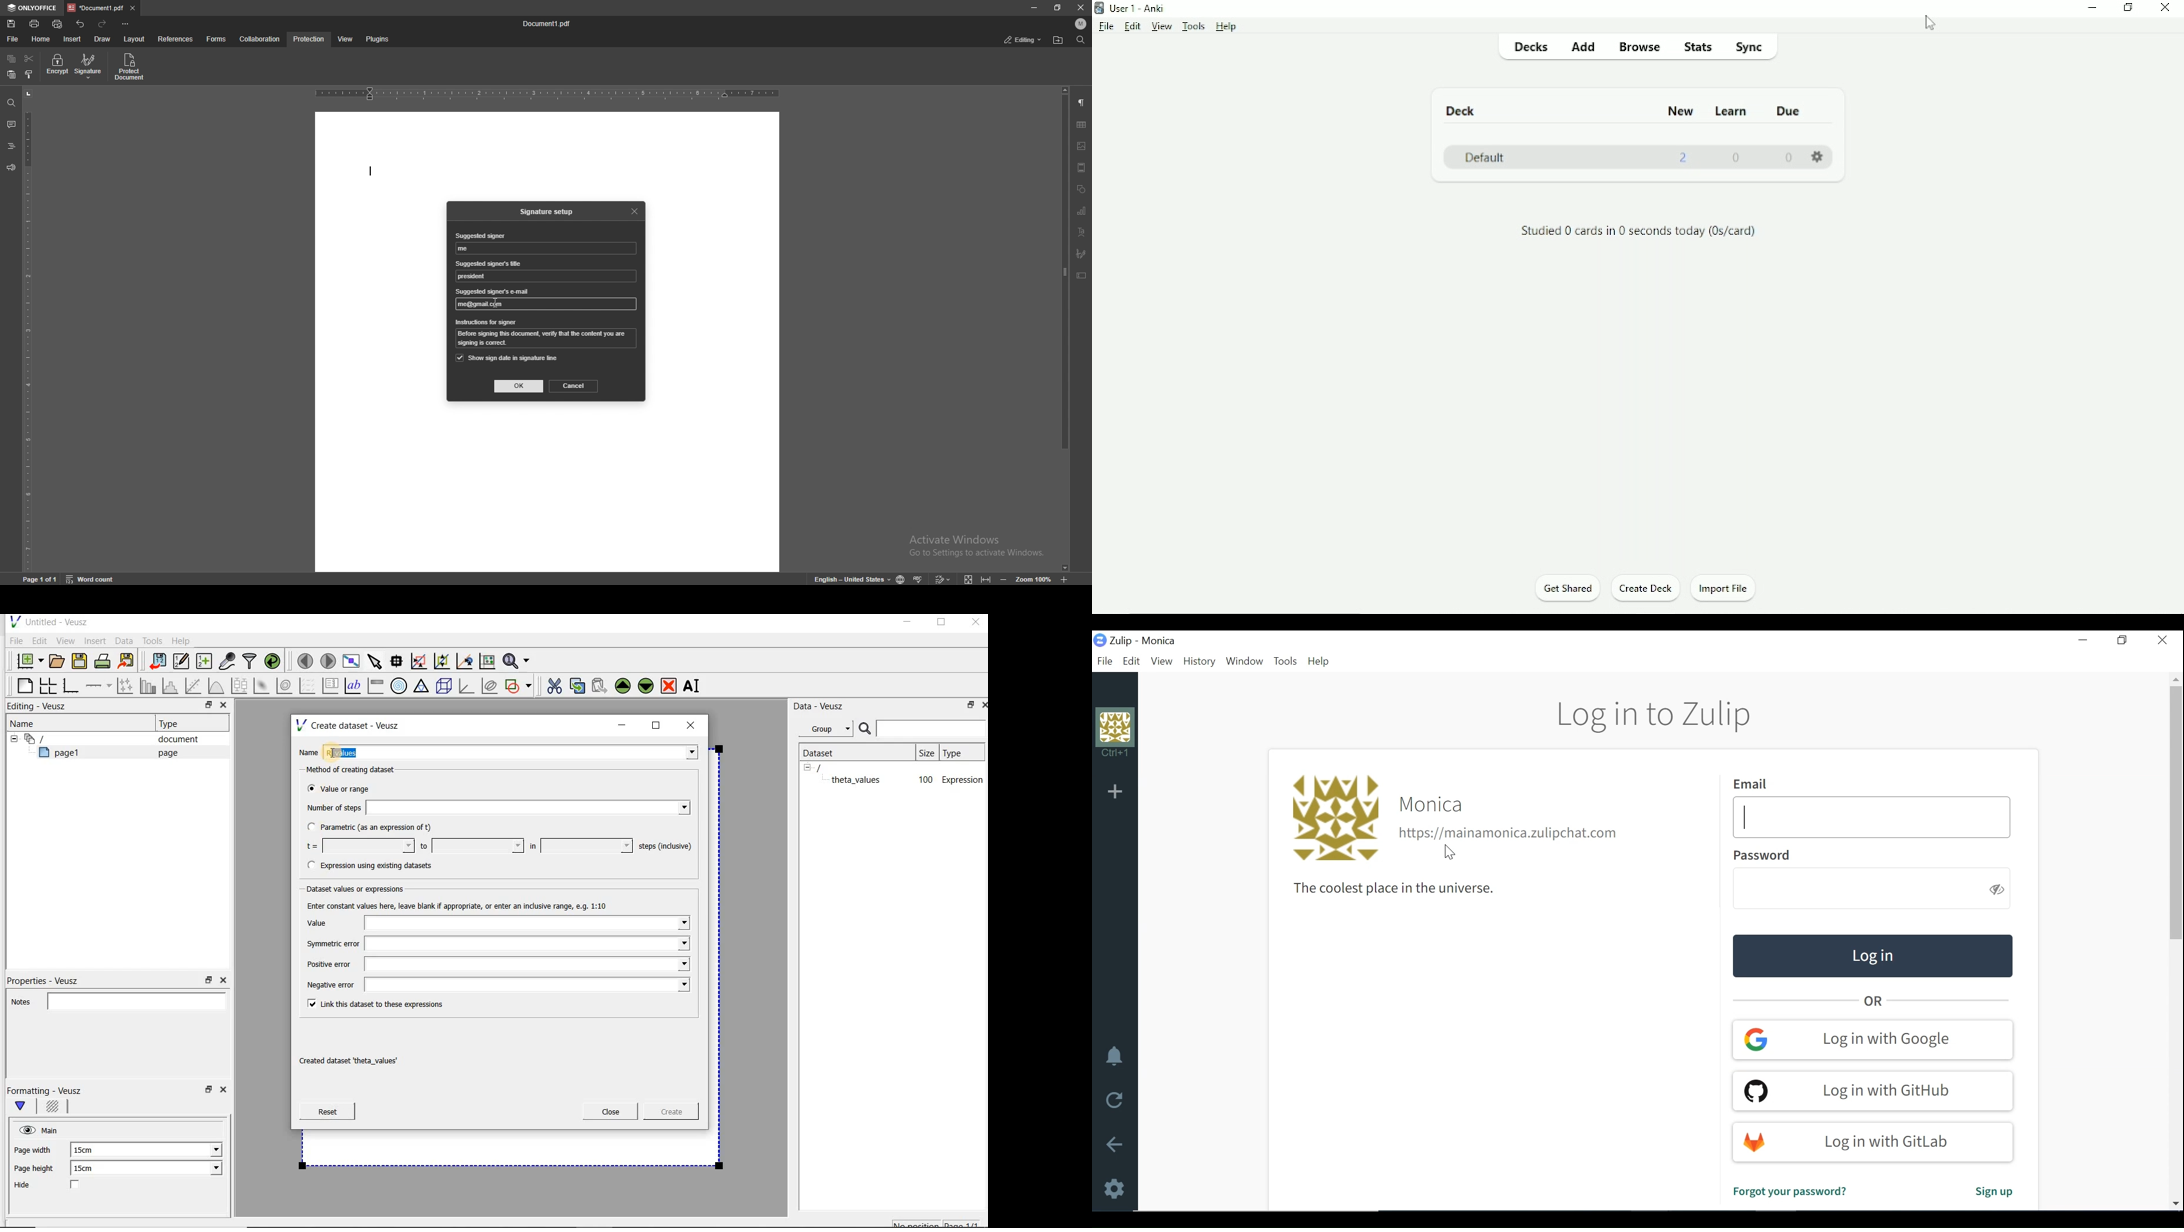 Image resolution: width=2184 pixels, height=1232 pixels. Describe the element at coordinates (941, 578) in the screenshot. I see `track changes` at that location.